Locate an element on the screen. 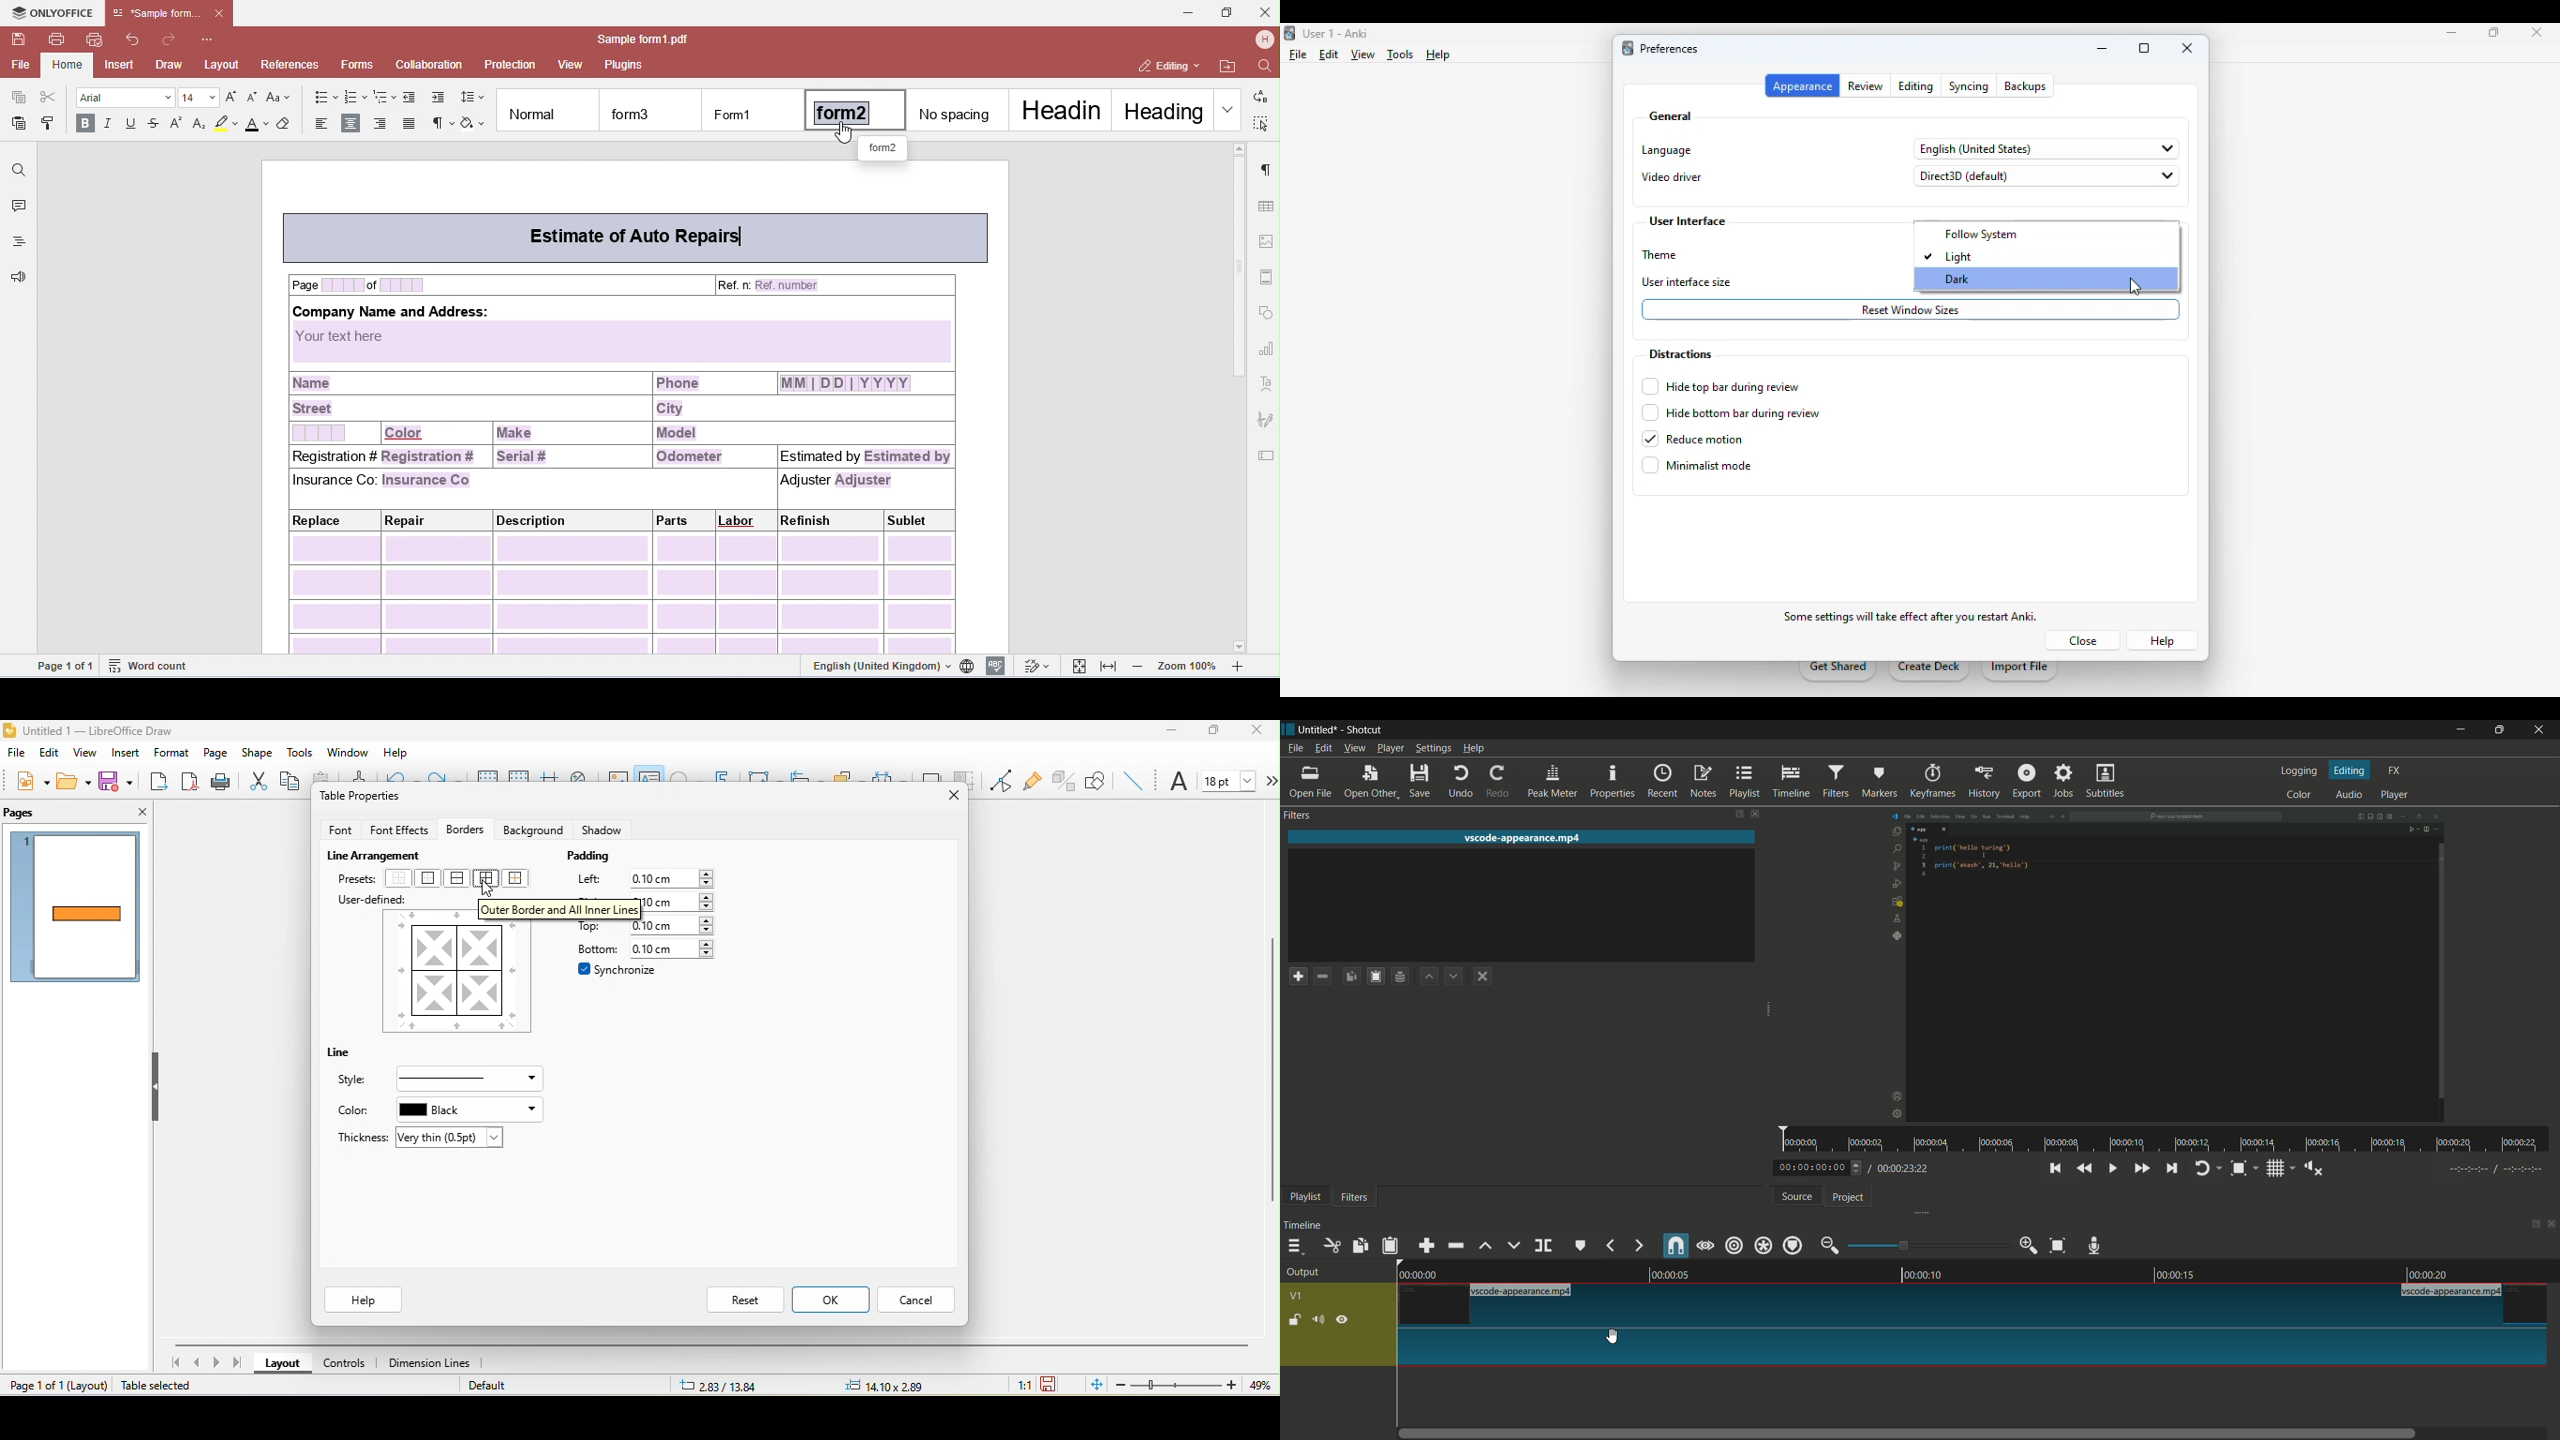 Image resolution: width=2576 pixels, height=1456 pixels. v1 is located at coordinates (1297, 1297).